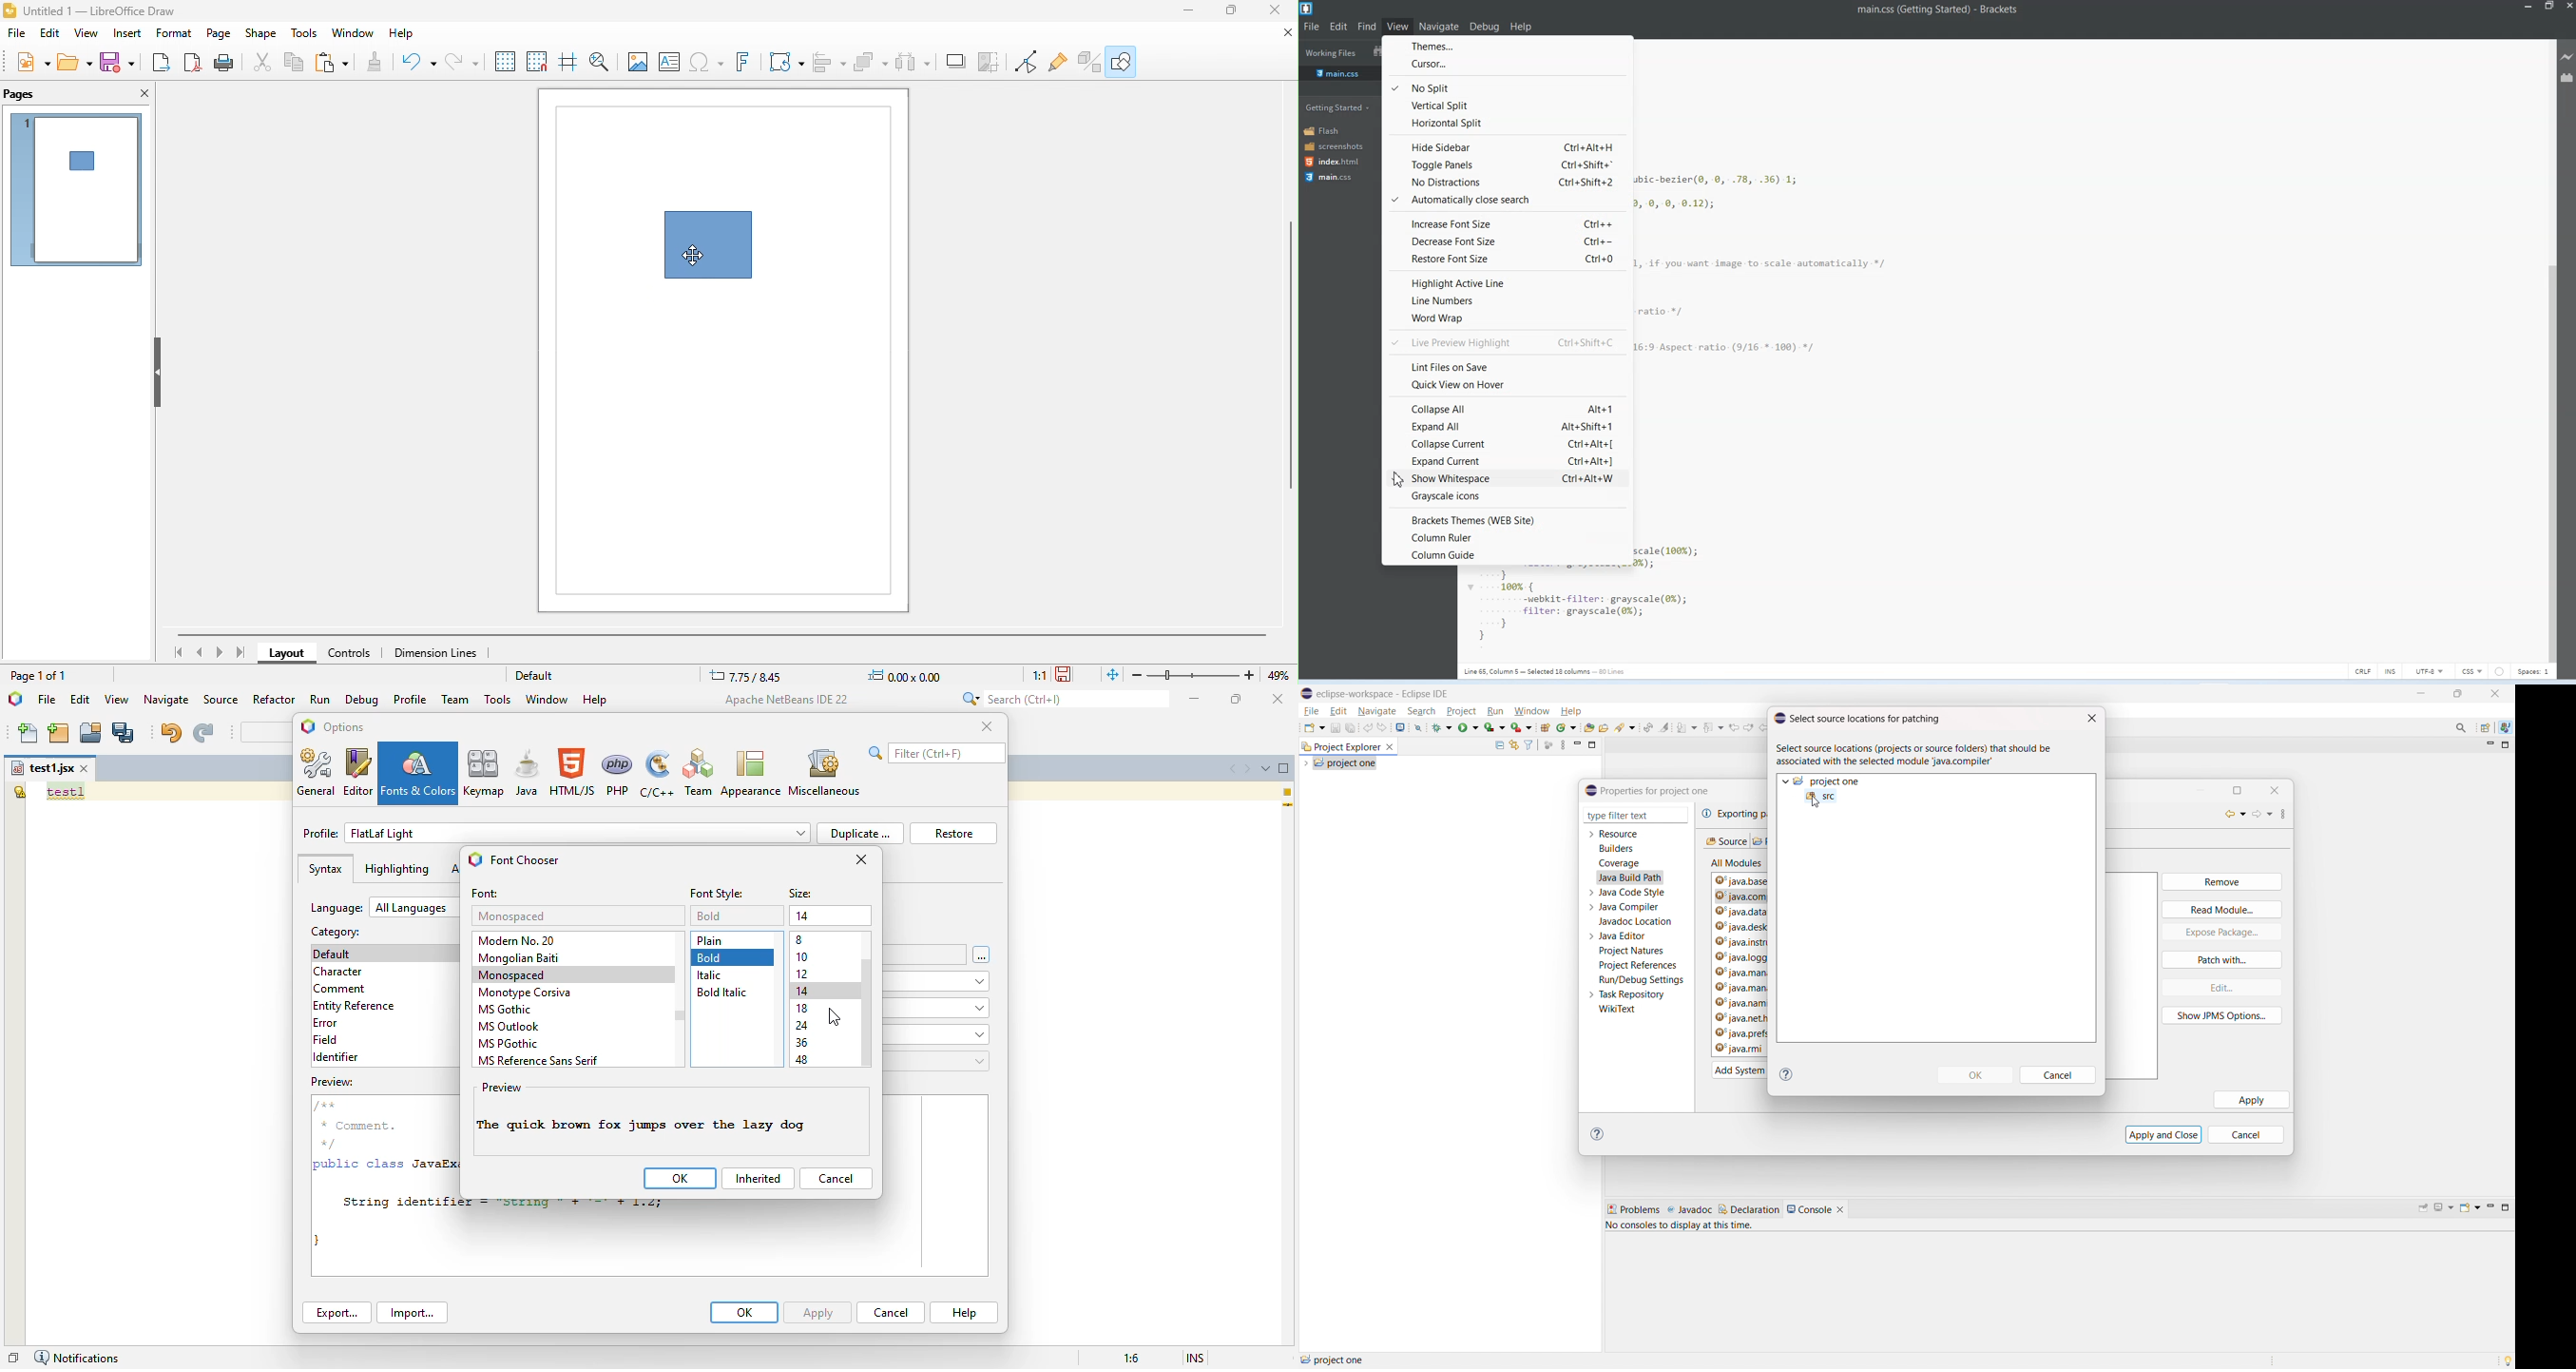 This screenshot has height=1372, width=2576. What do you see at coordinates (1786, 1074) in the screenshot?
I see `help` at bounding box center [1786, 1074].